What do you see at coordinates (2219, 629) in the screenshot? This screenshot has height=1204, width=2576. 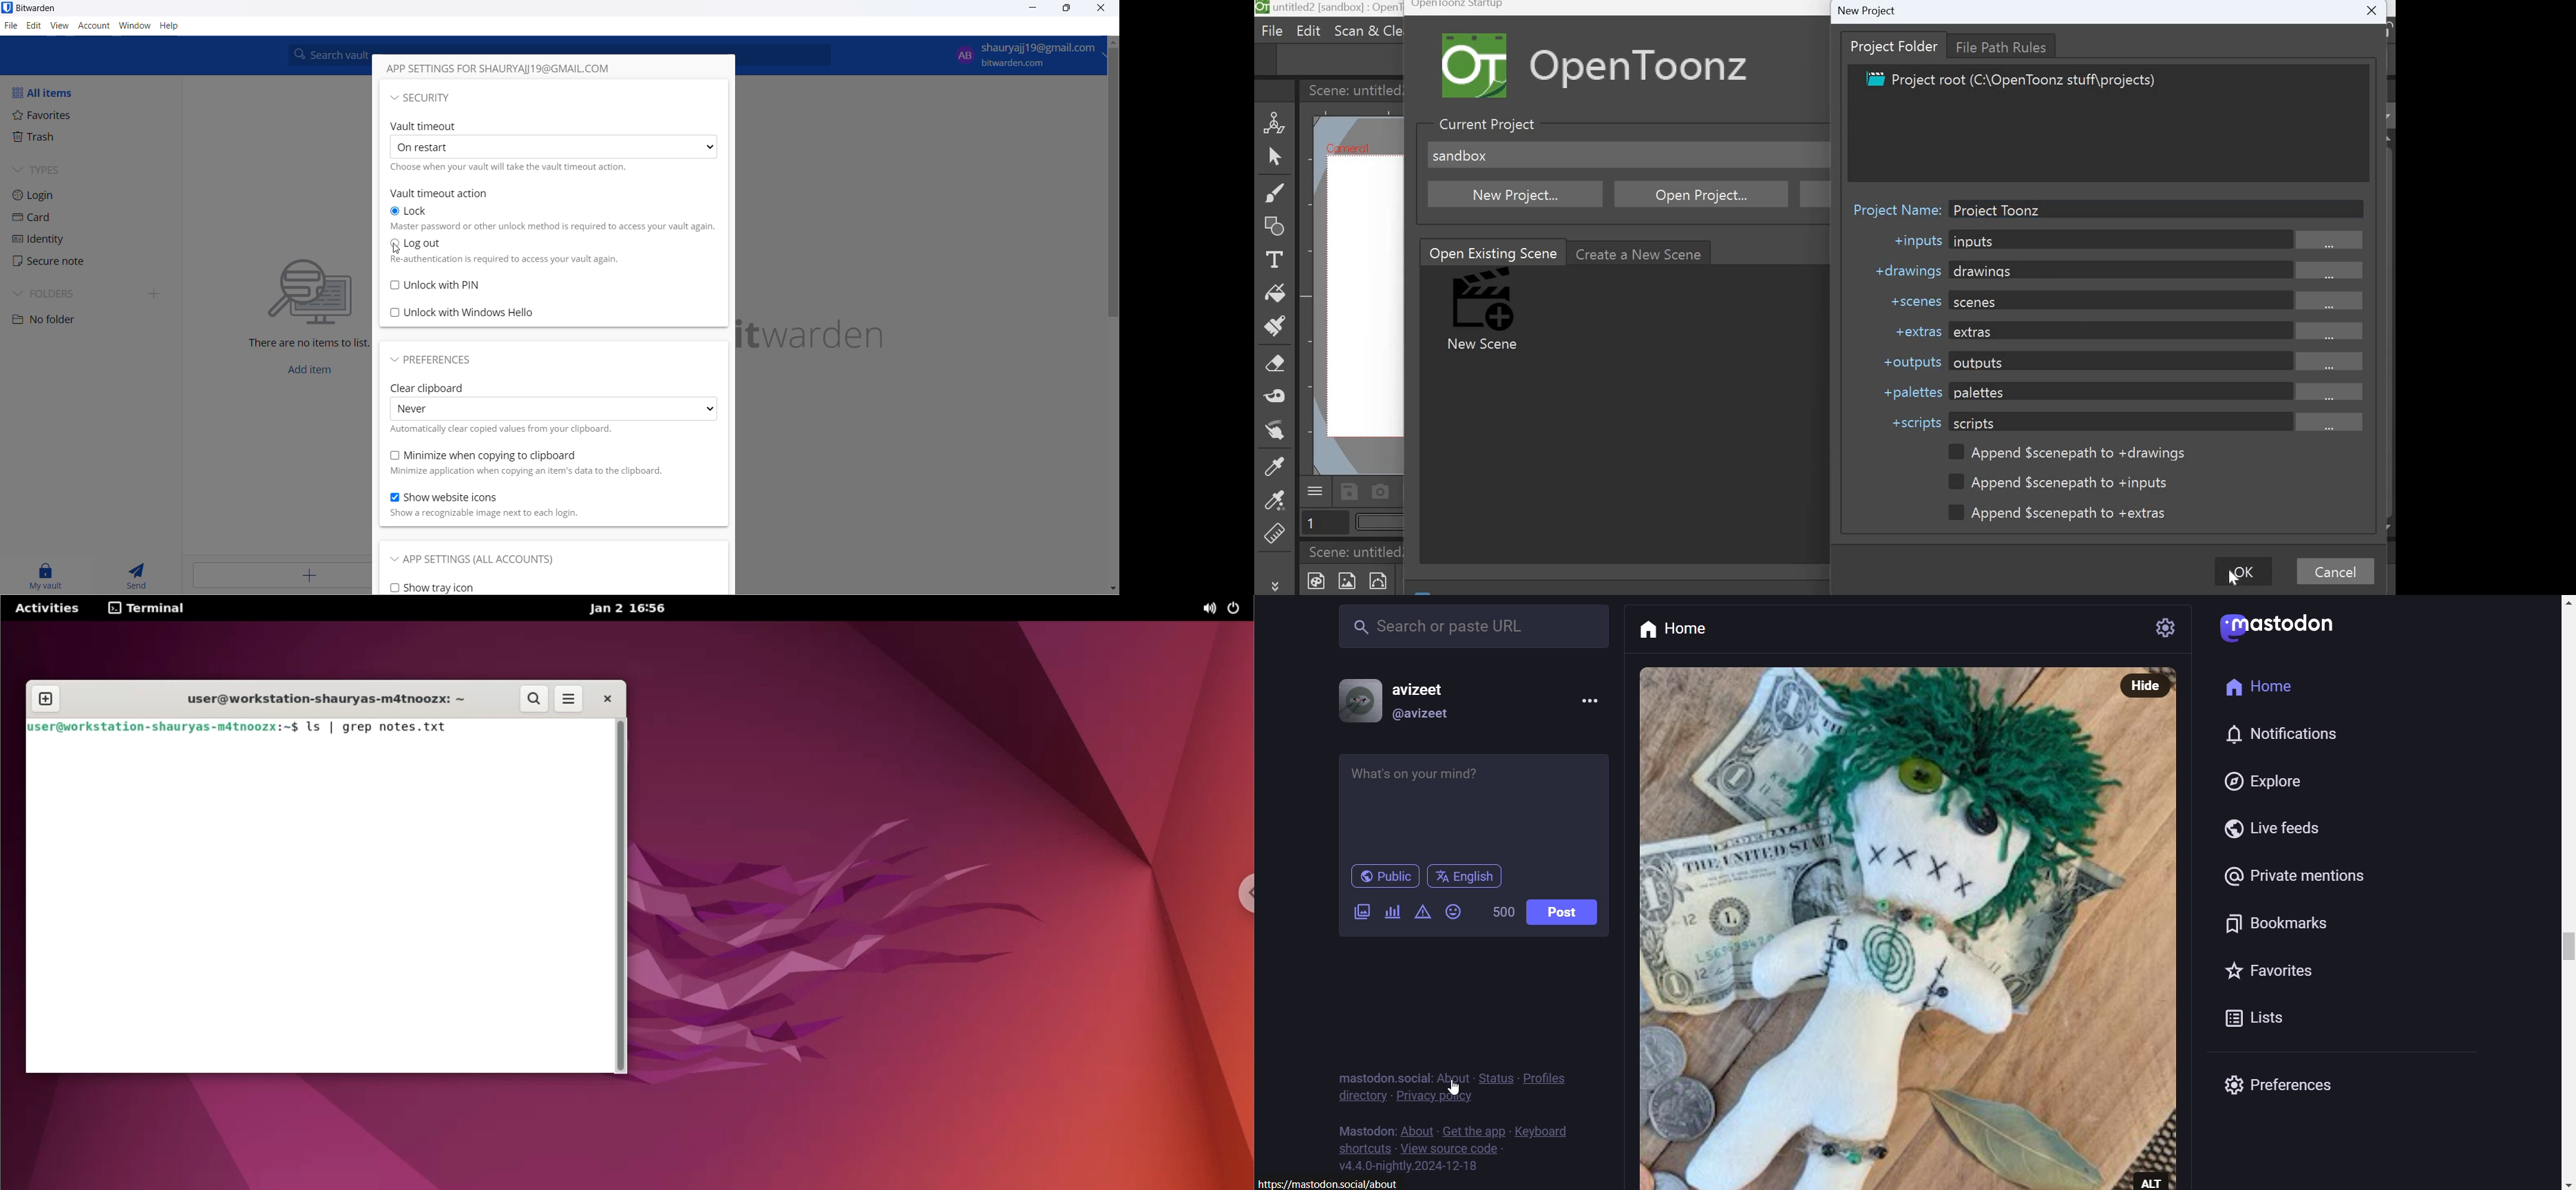 I see `logo` at bounding box center [2219, 629].